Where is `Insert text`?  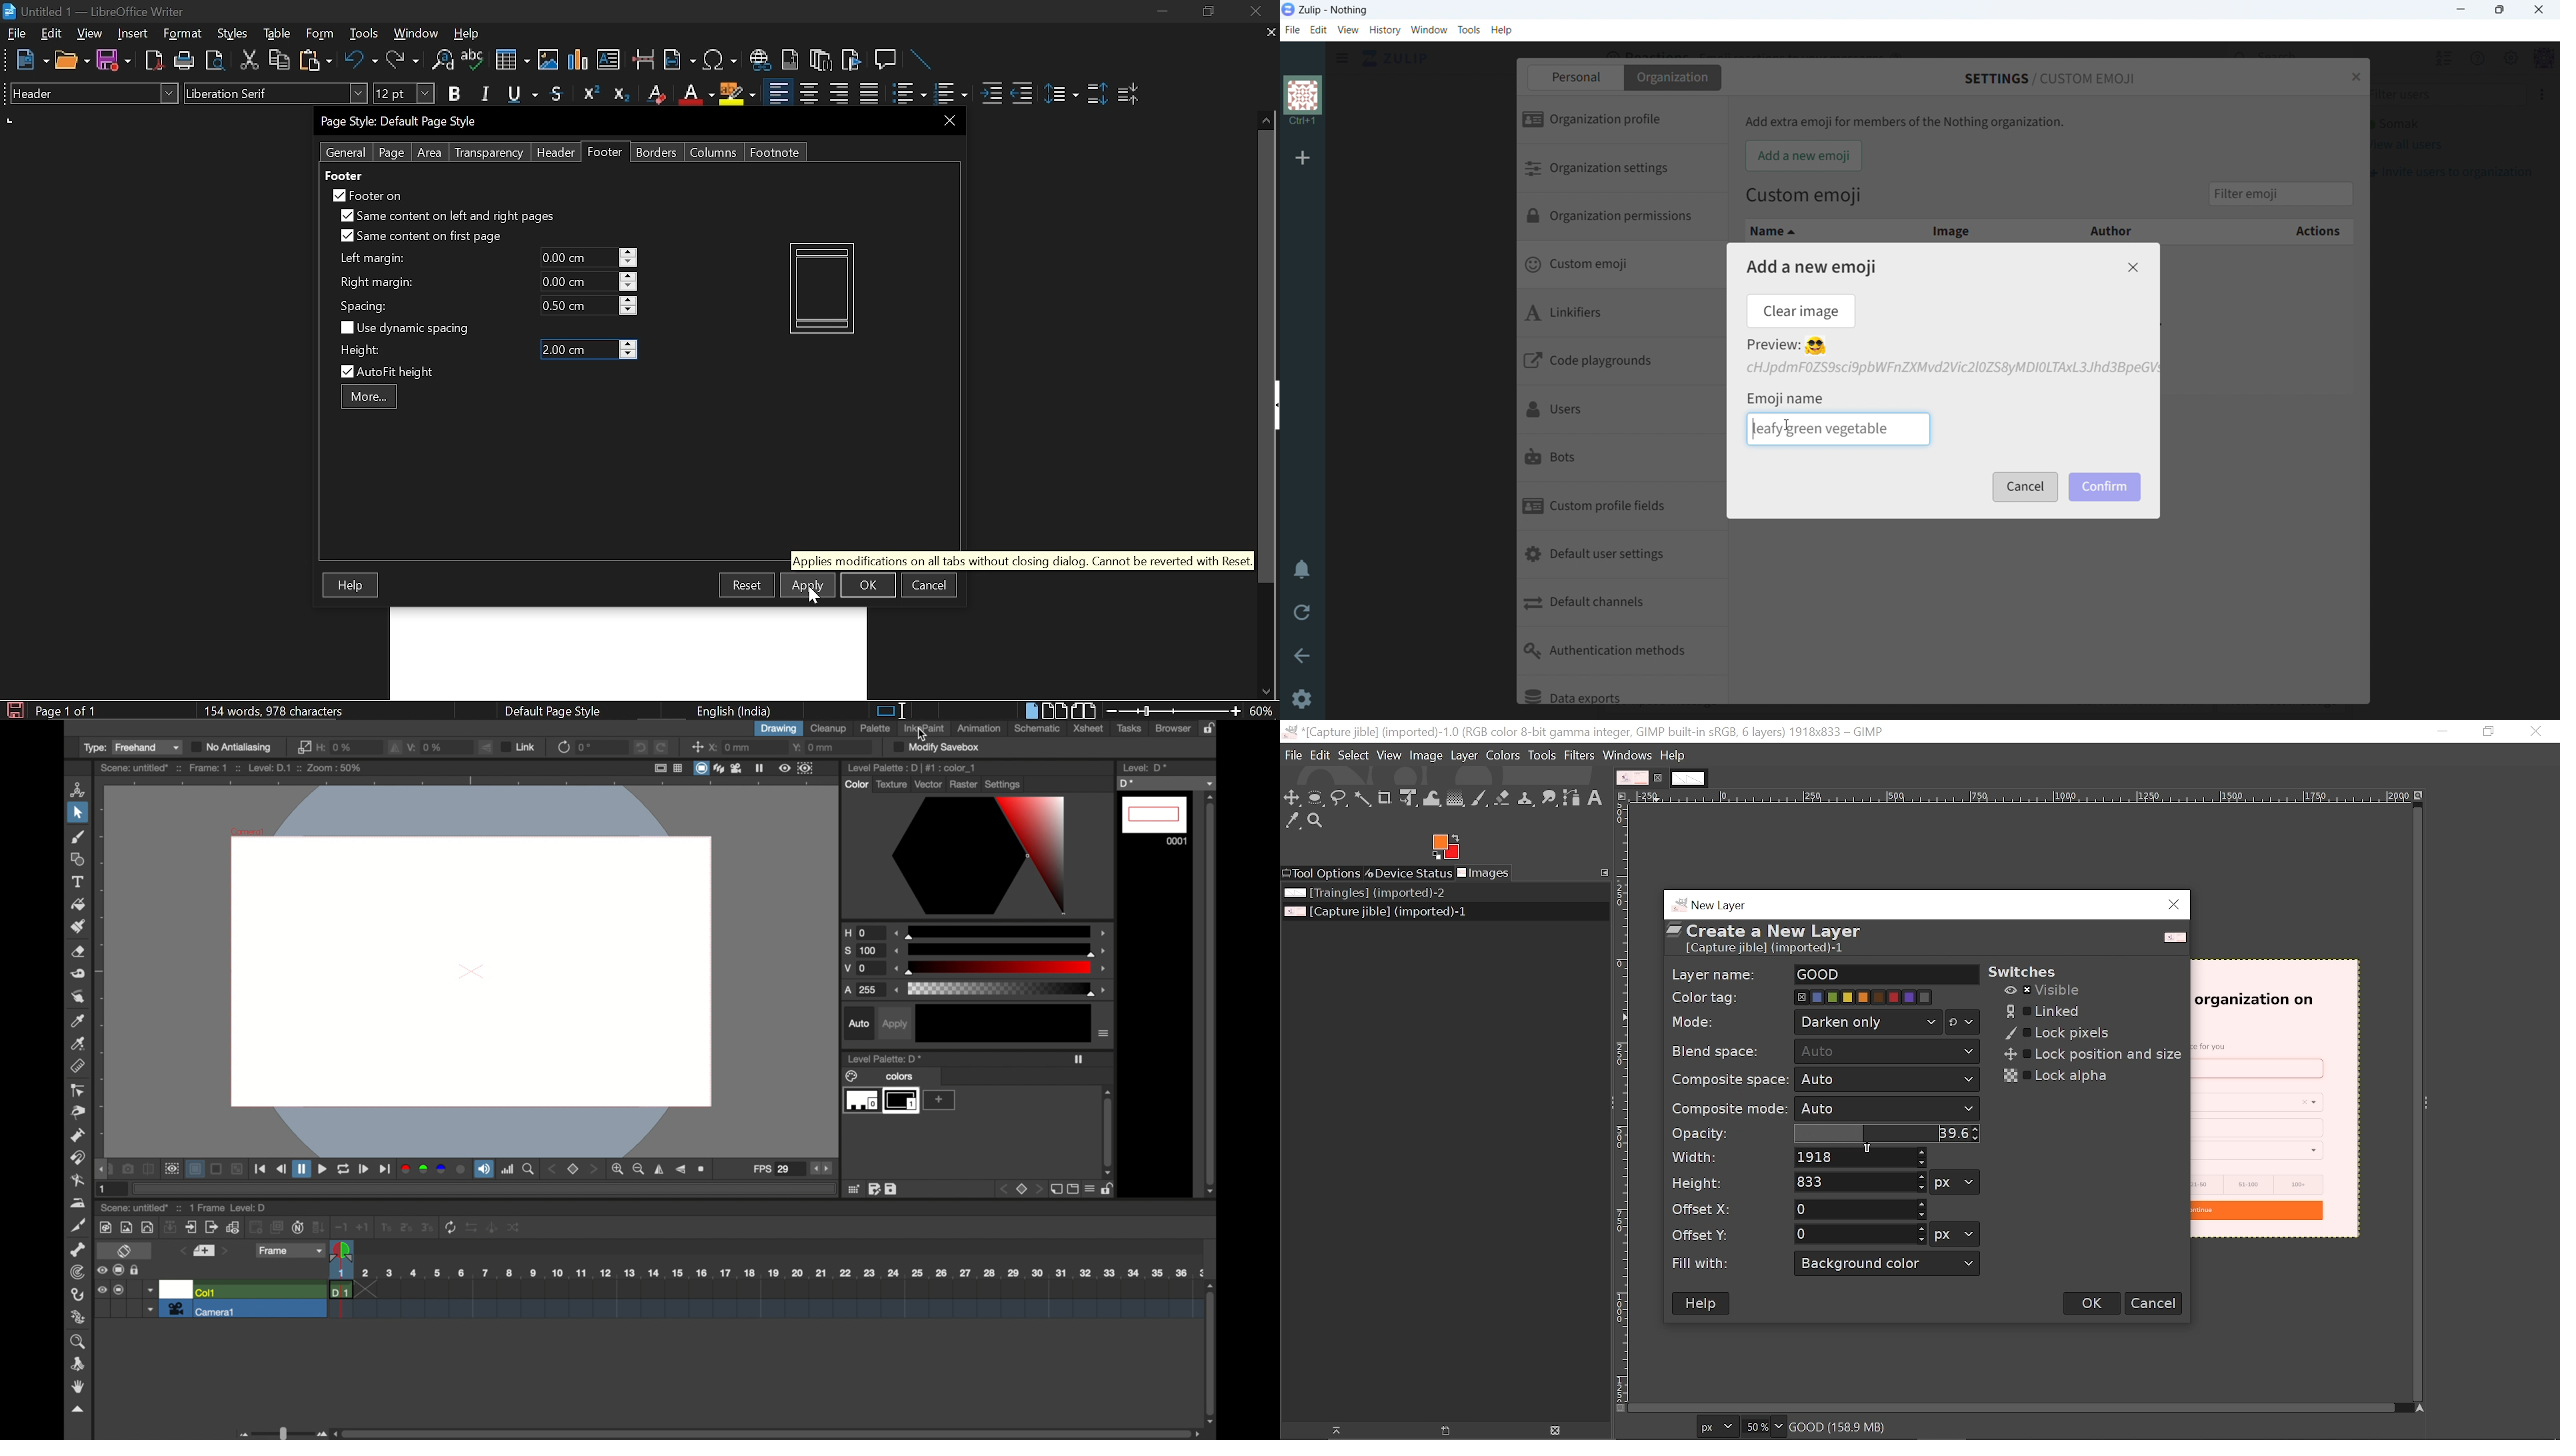 Insert text is located at coordinates (608, 59).